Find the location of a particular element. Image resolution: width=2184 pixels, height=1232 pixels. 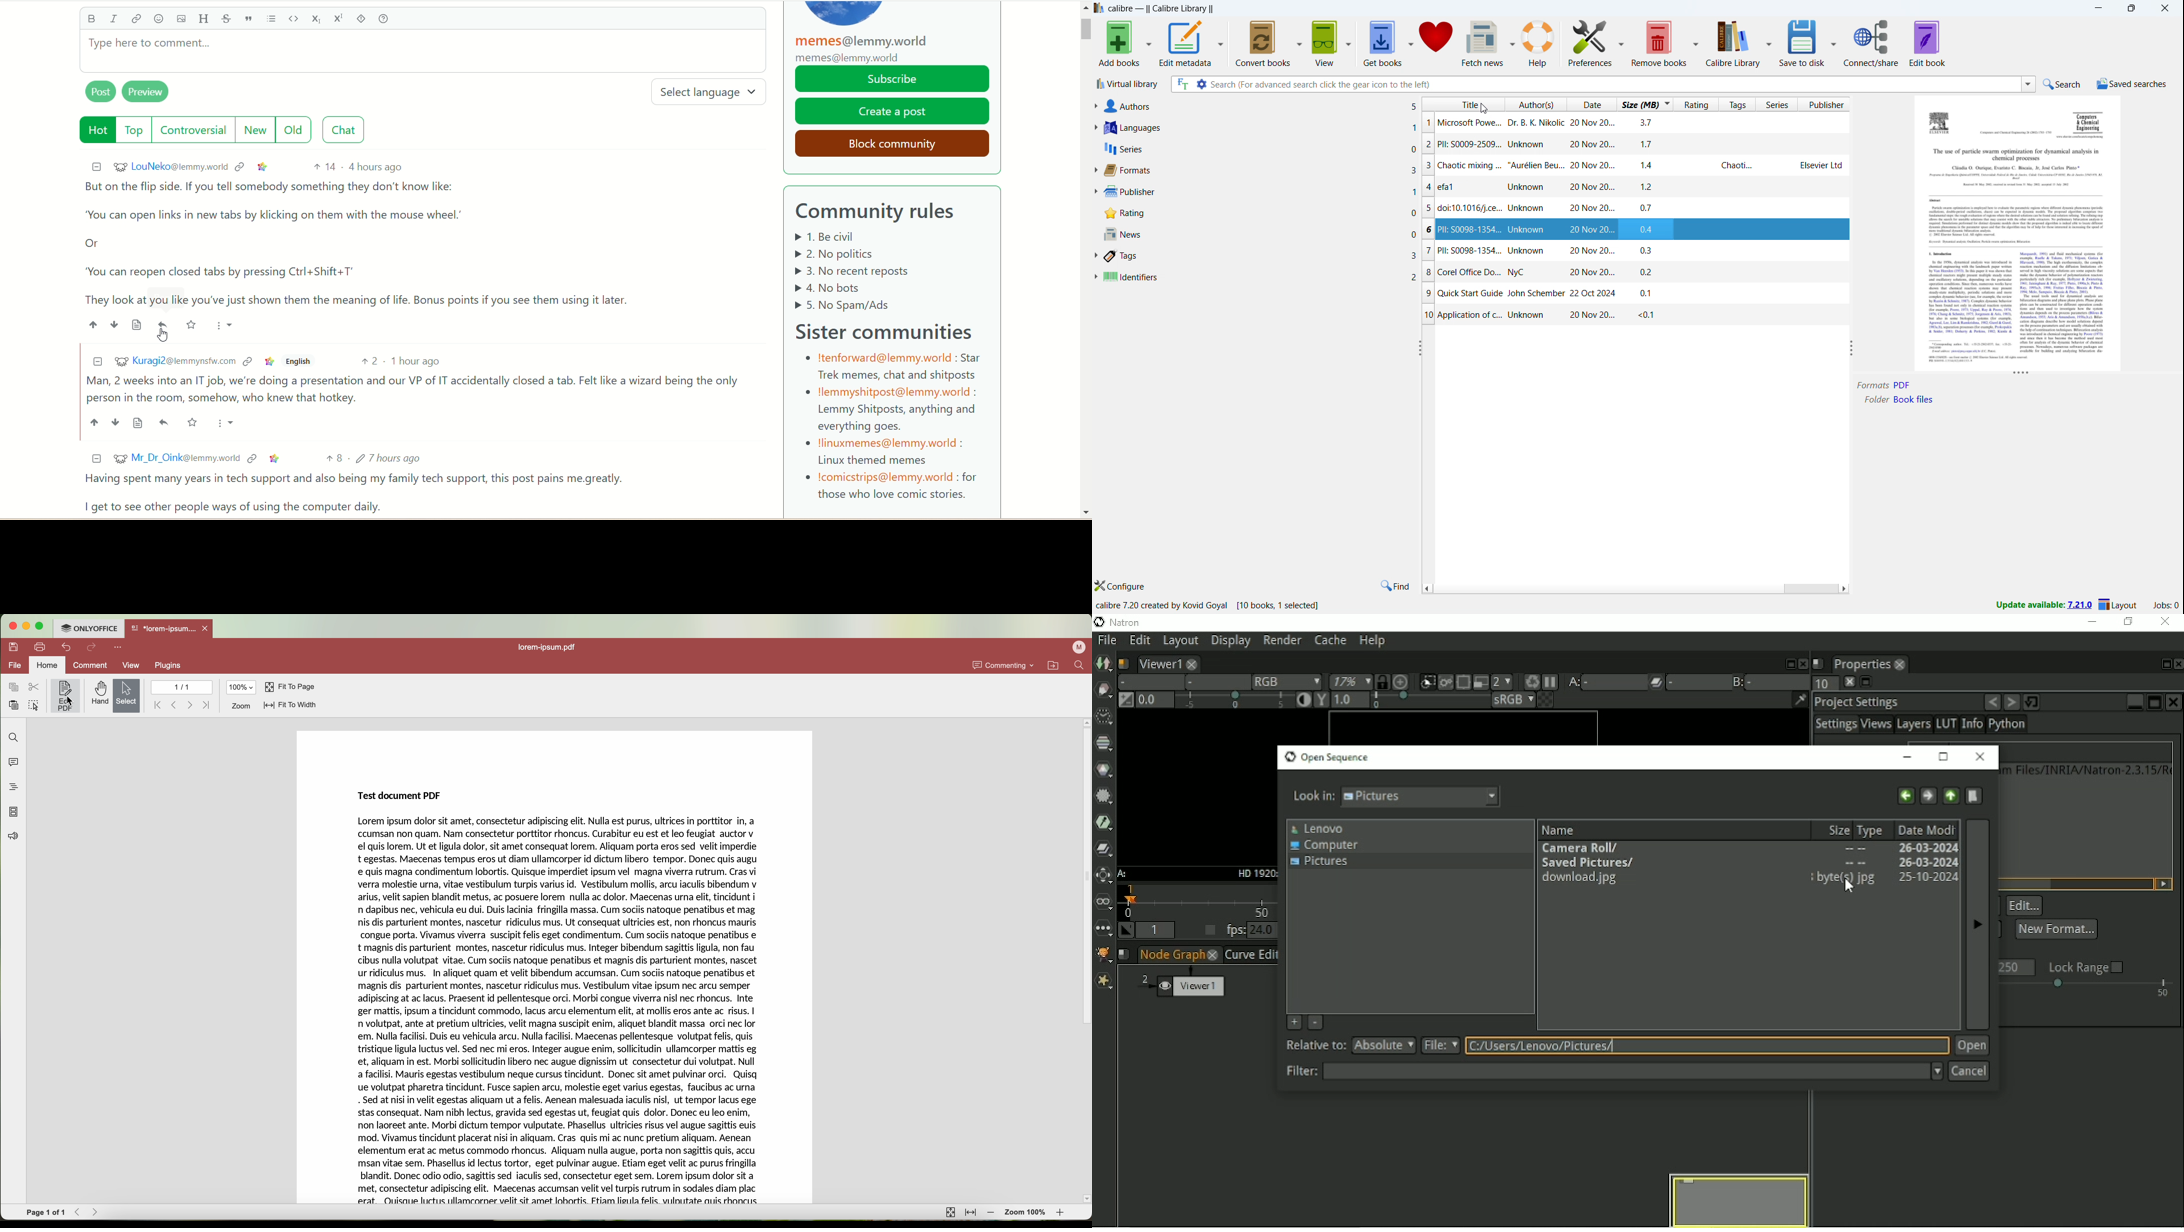

0.7 is located at coordinates (1650, 209).